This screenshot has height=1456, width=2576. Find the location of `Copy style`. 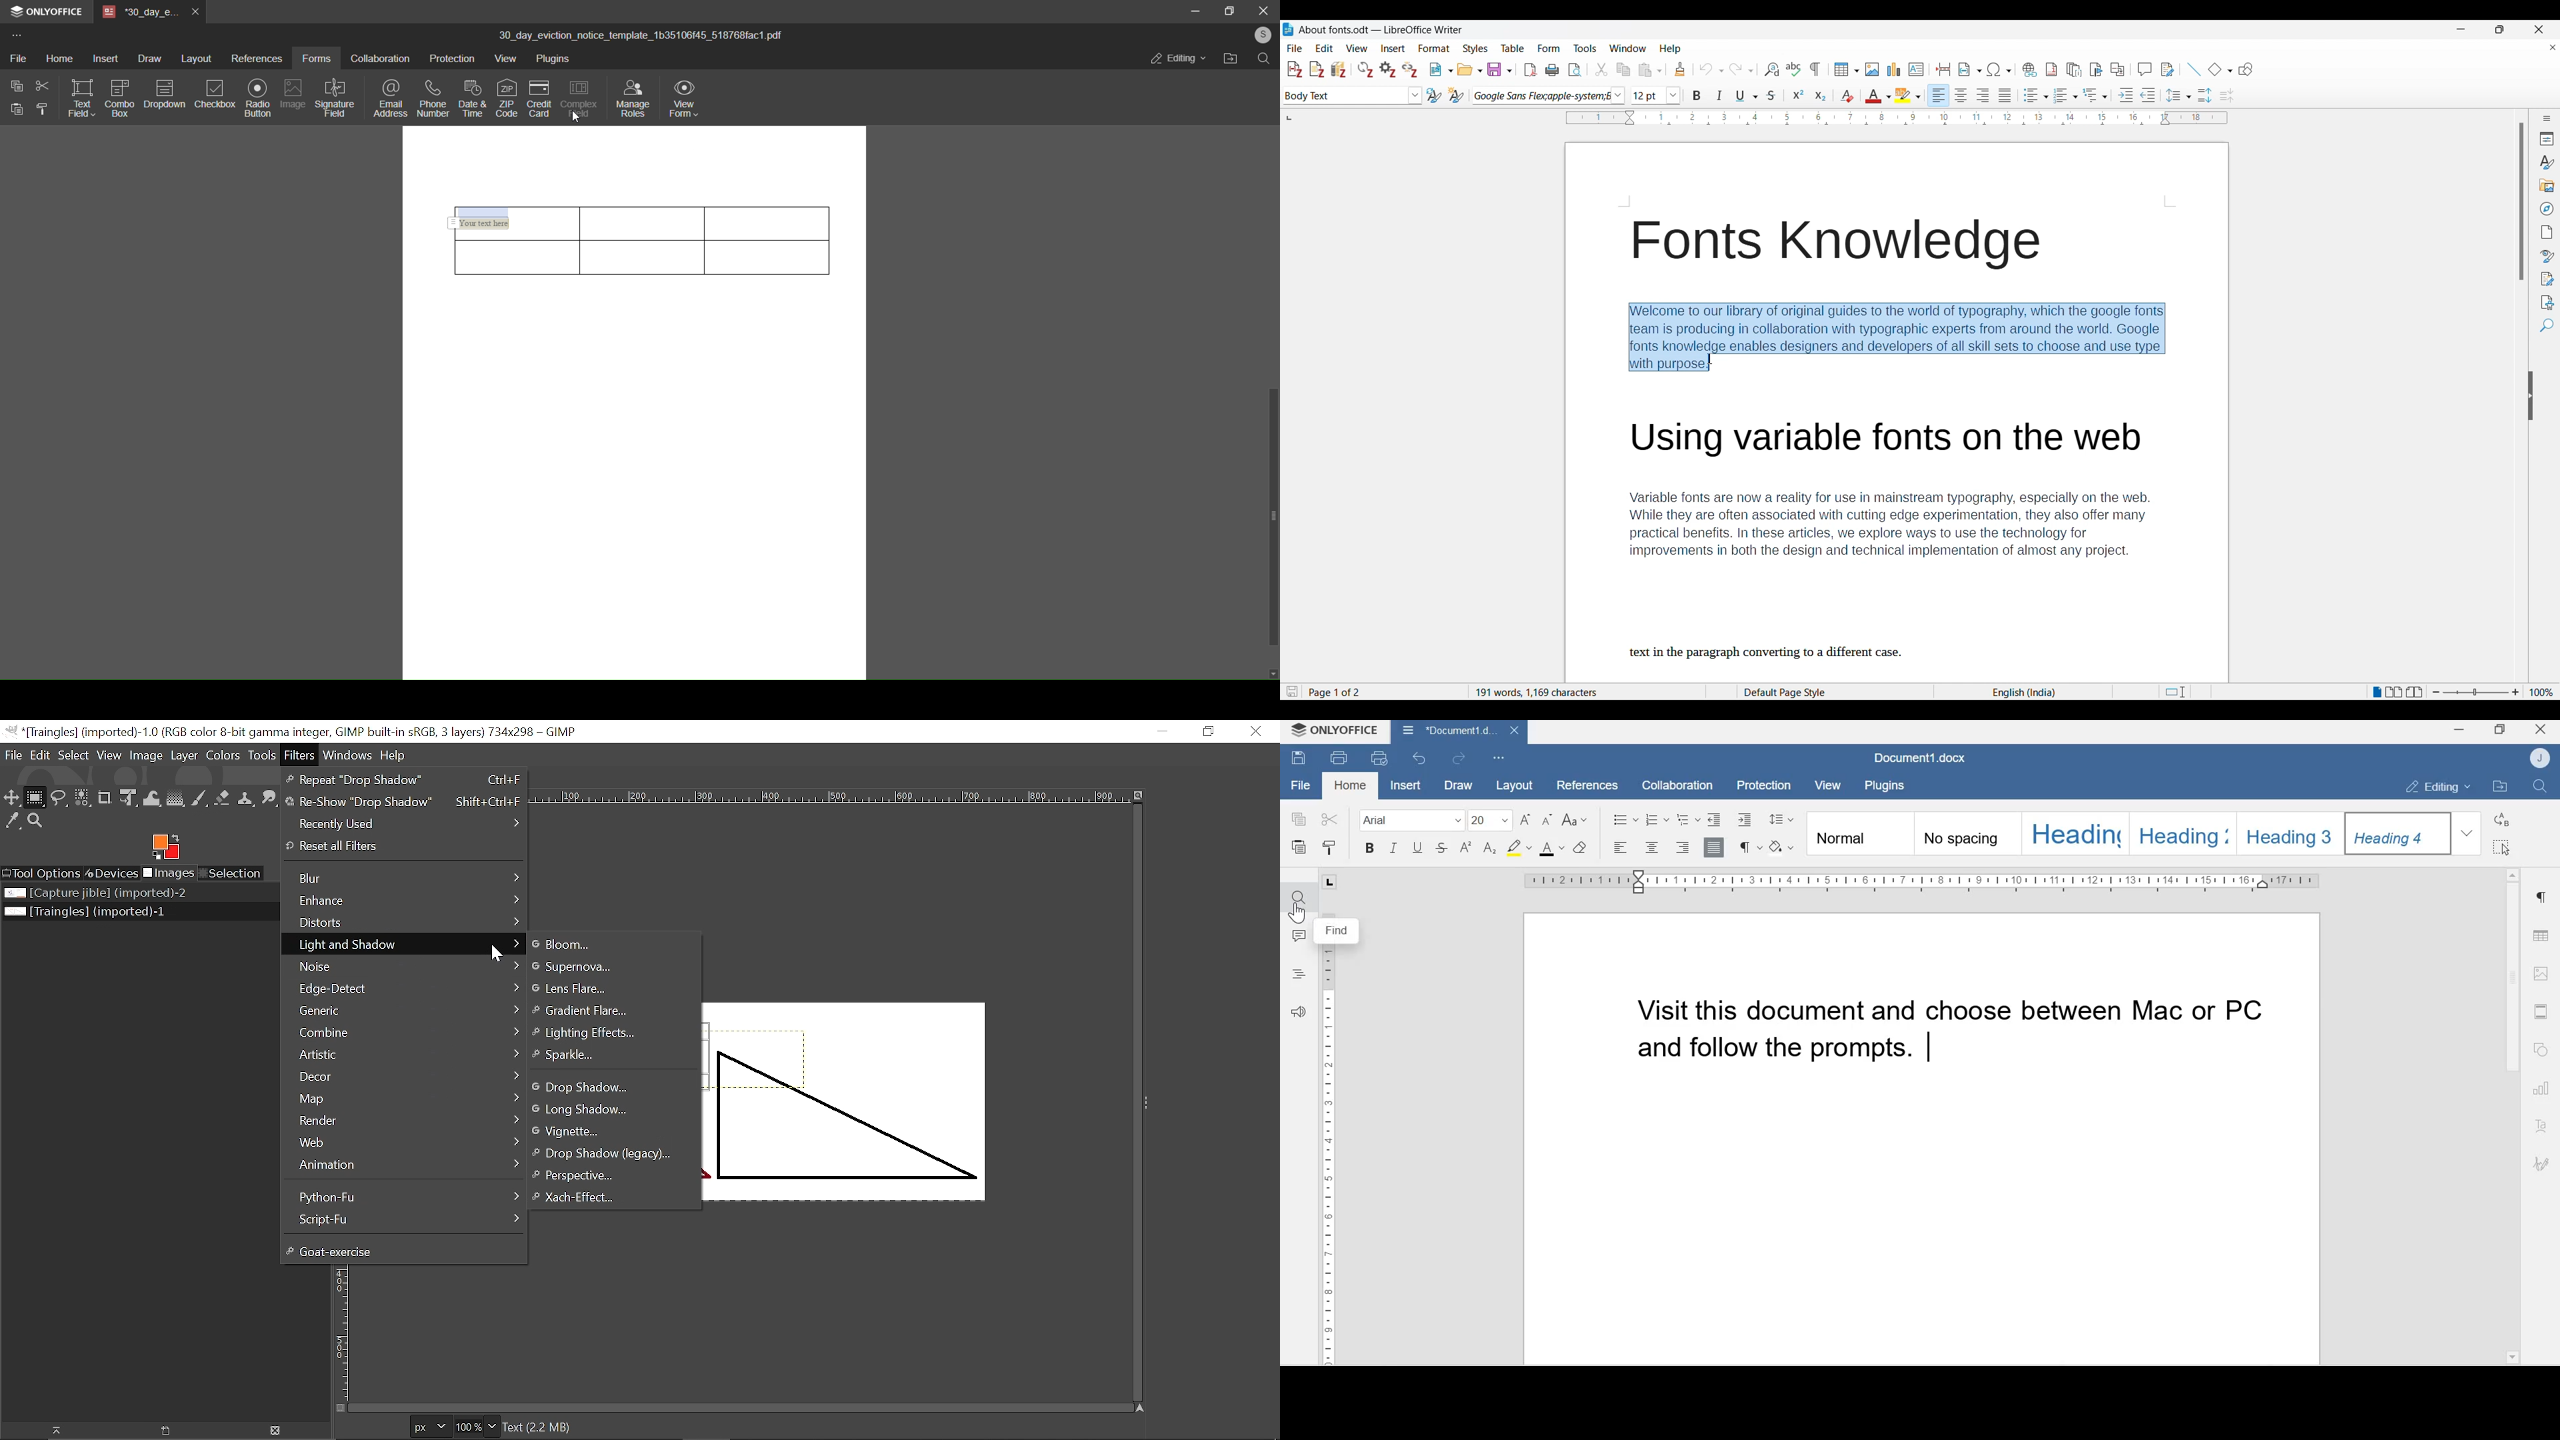

Copy style is located at coordinates (1329, 848).